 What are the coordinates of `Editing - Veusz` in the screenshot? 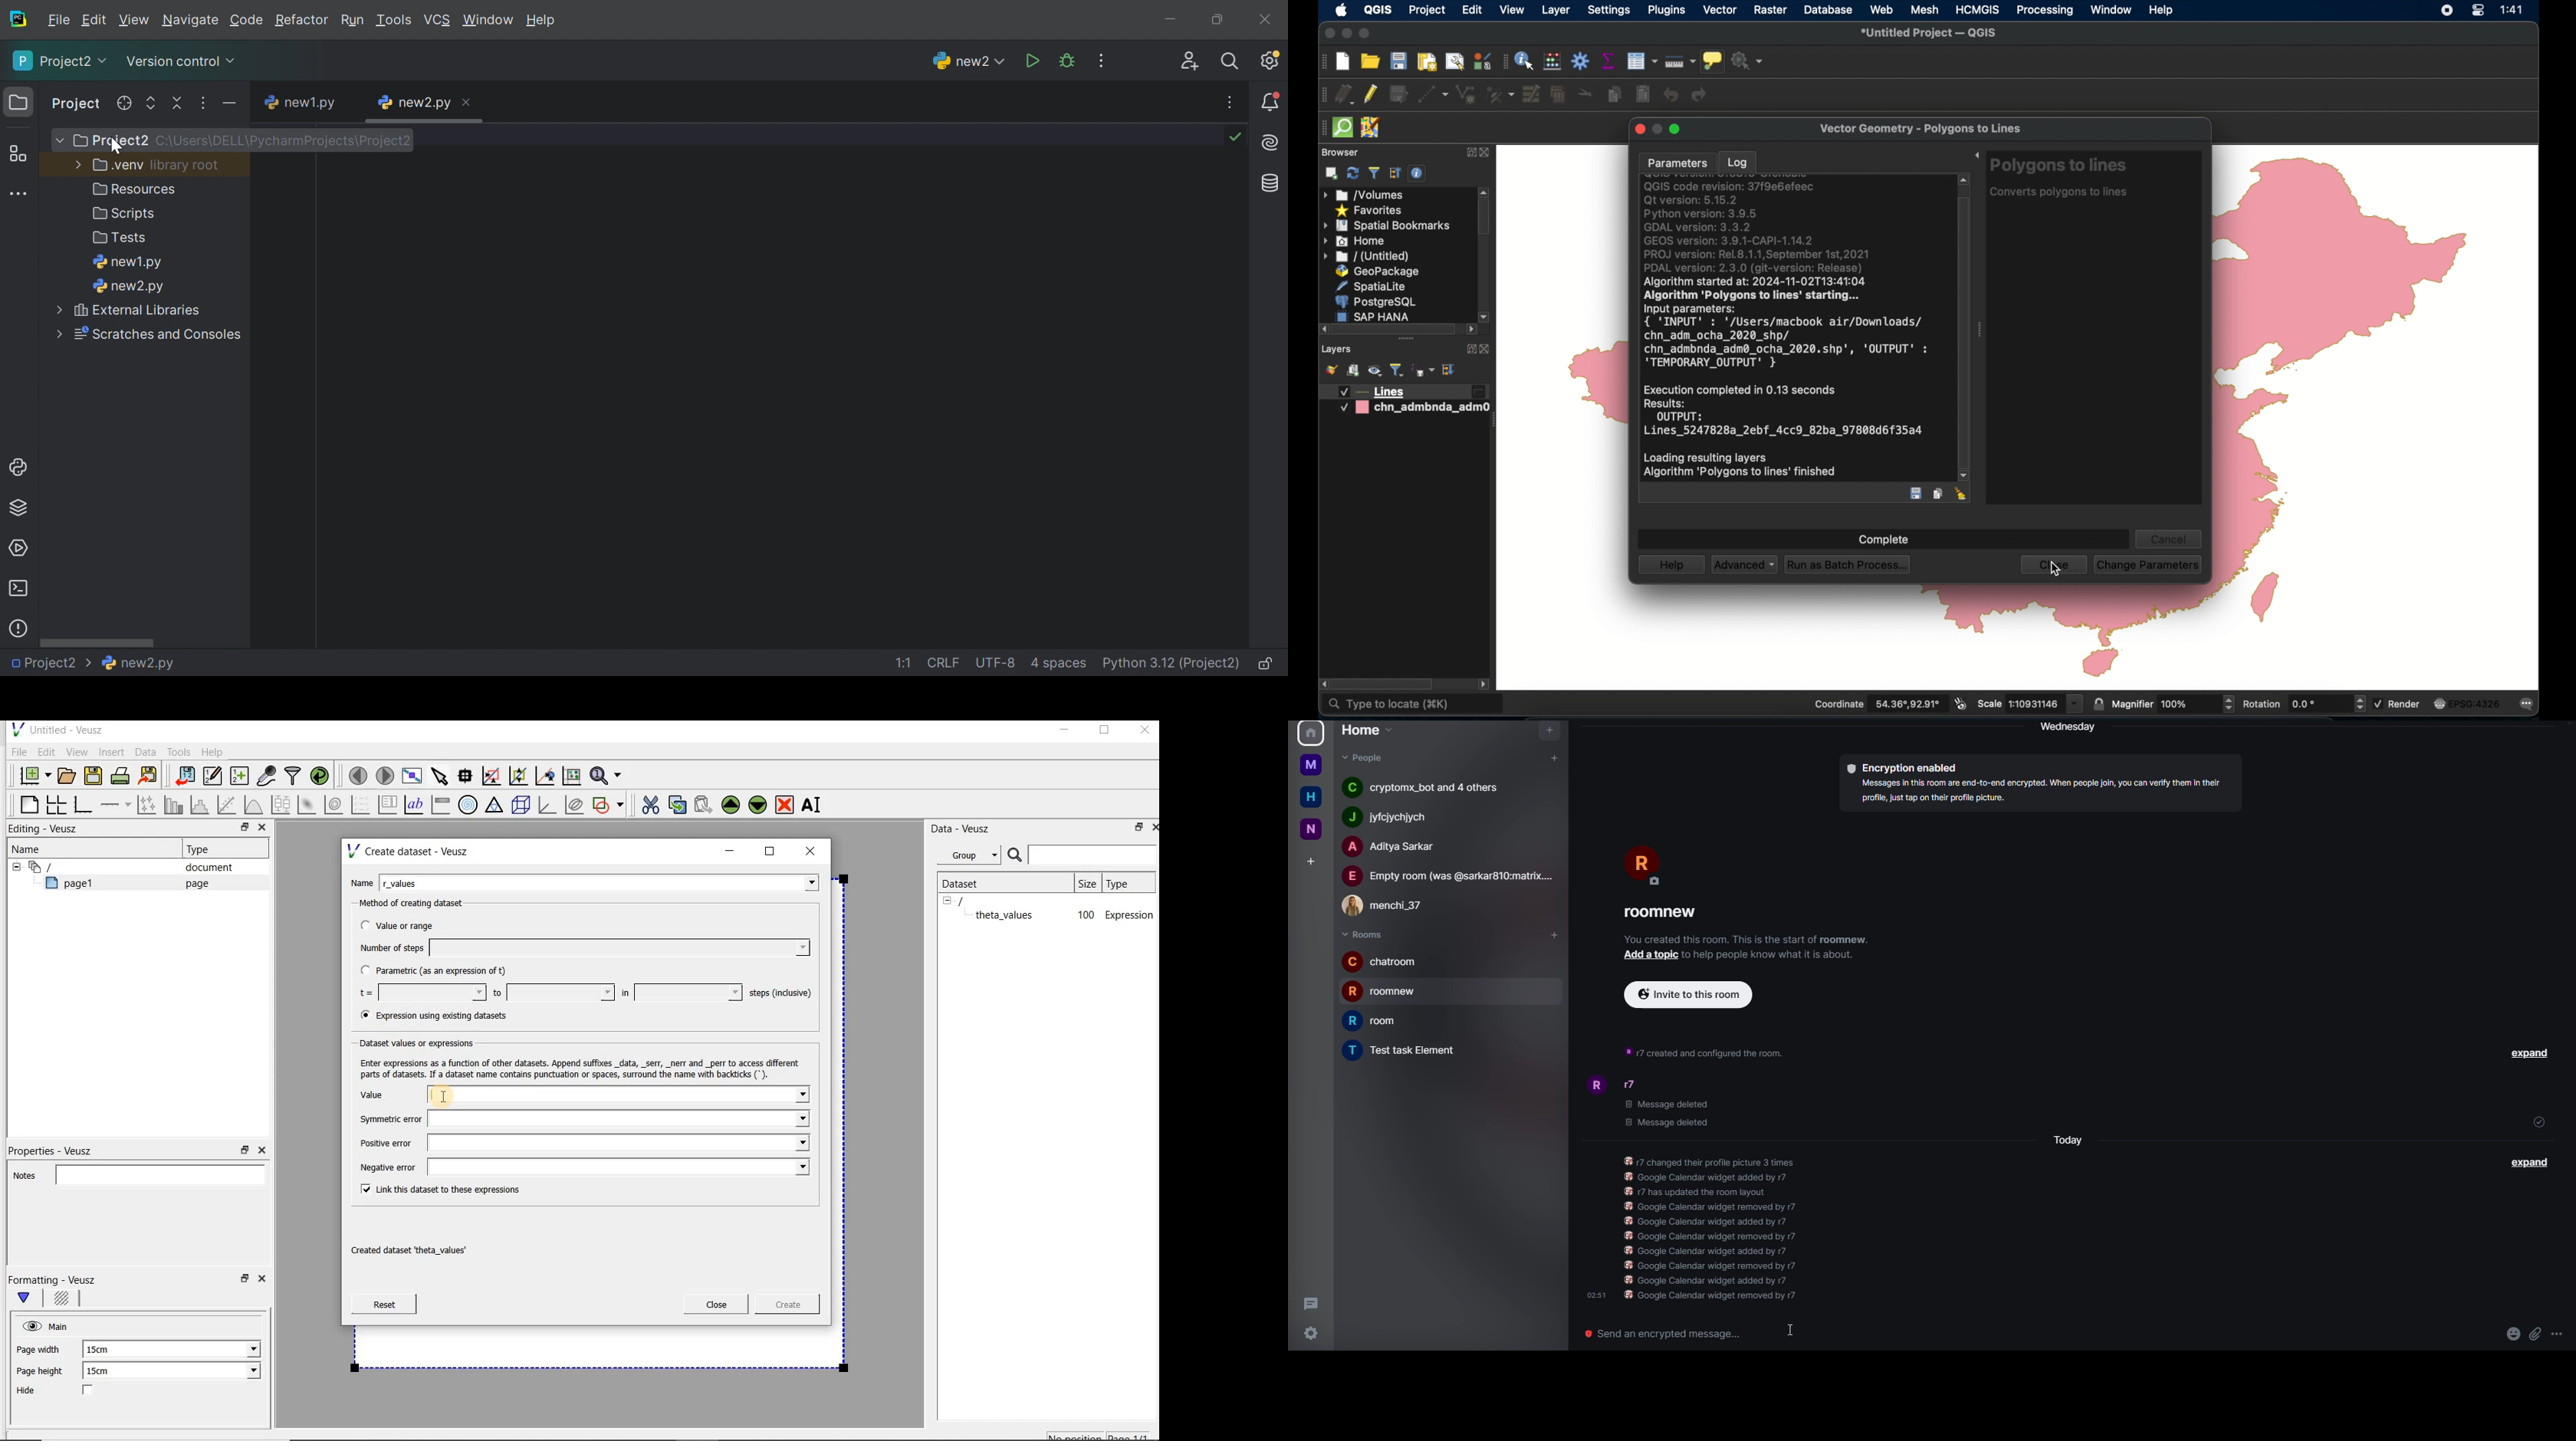 It's located at (46, 830).